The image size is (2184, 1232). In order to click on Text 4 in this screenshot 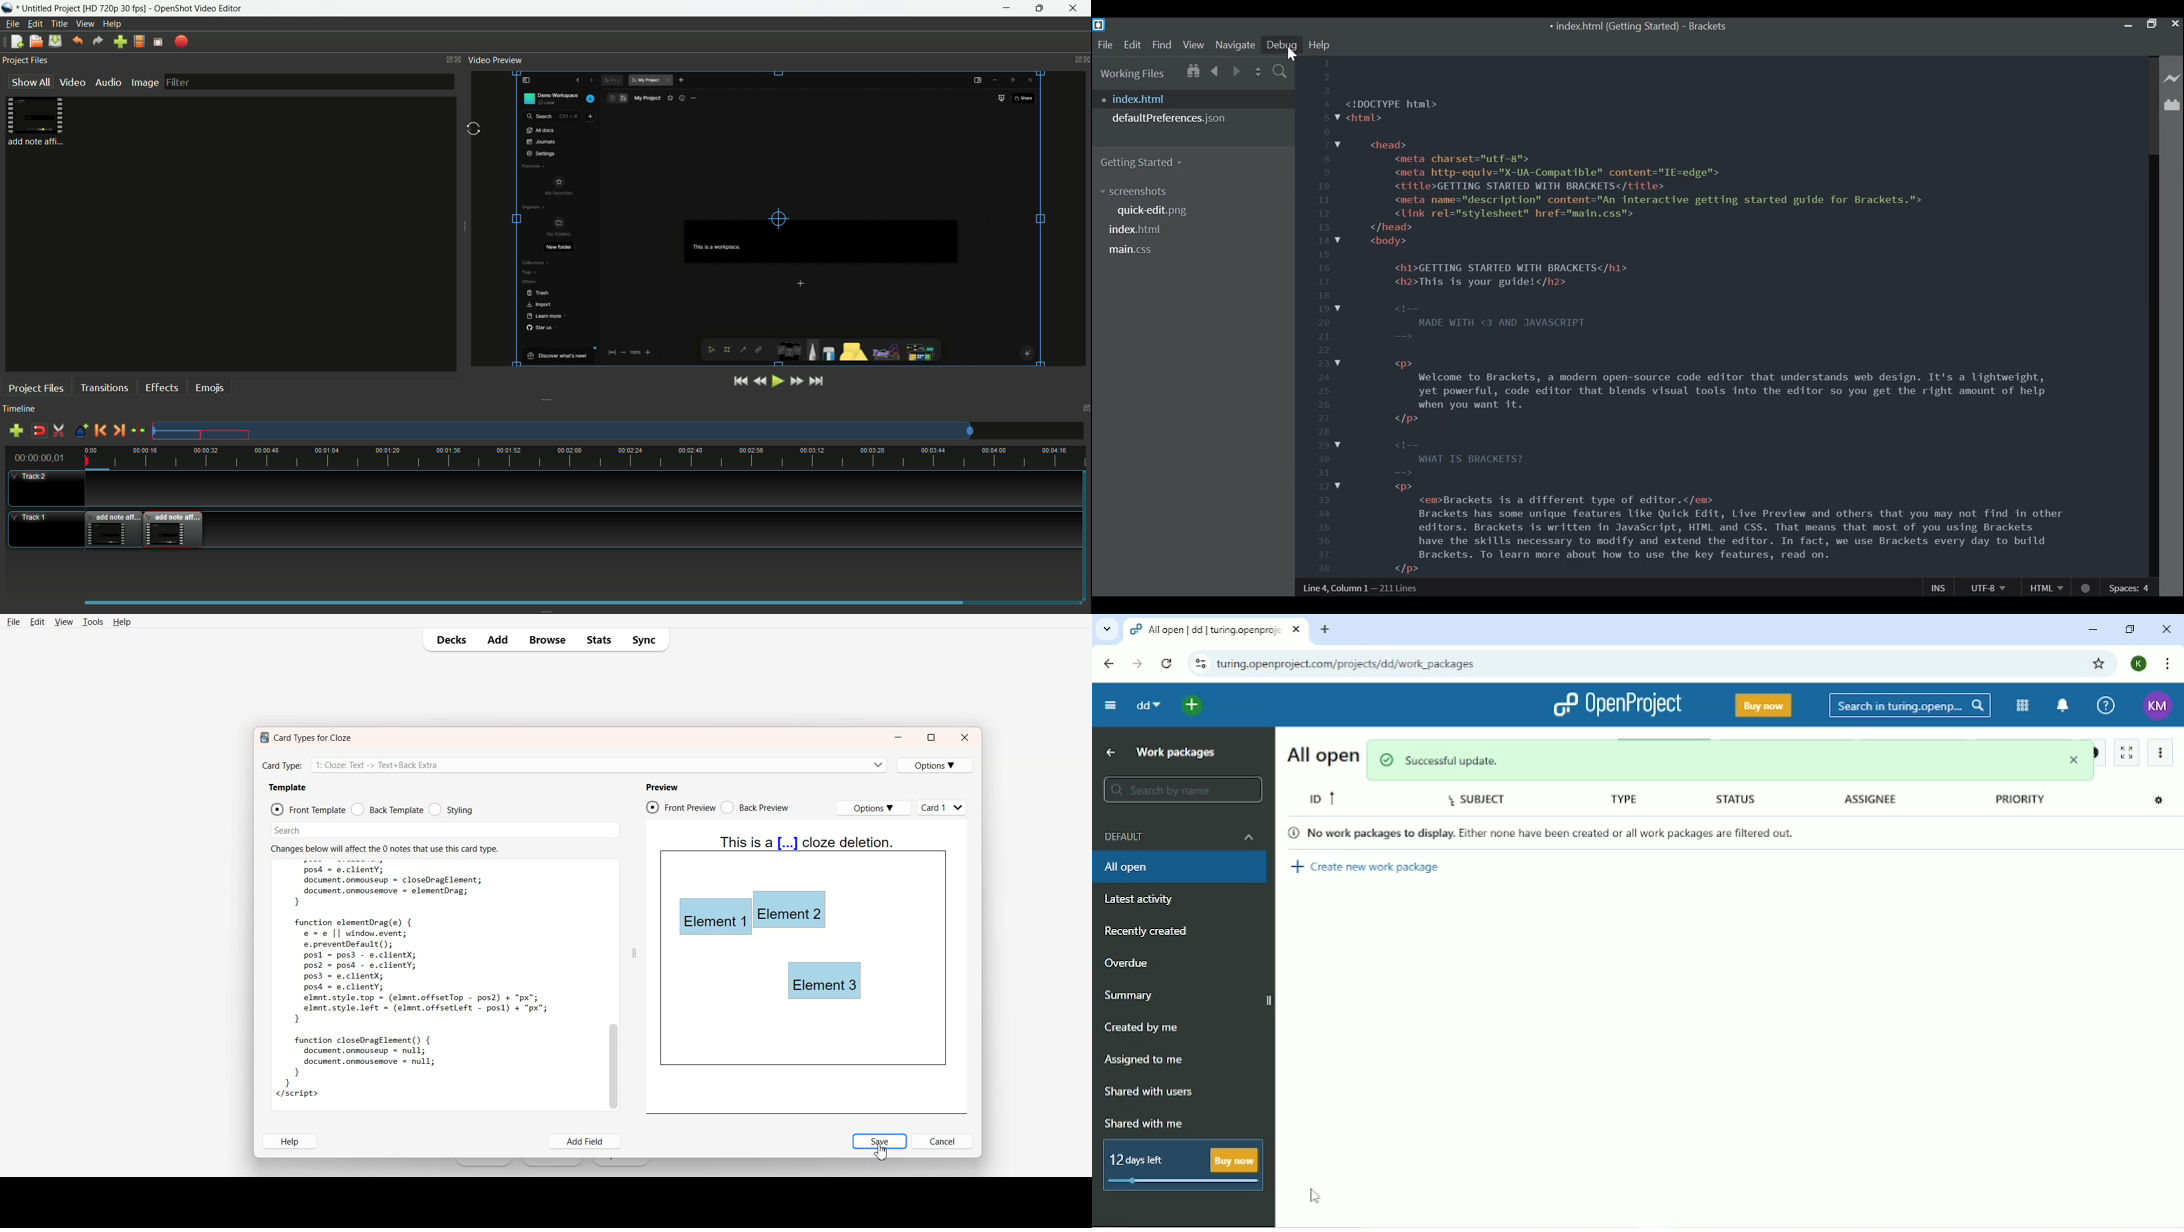, I will do `click(808, 848)`.